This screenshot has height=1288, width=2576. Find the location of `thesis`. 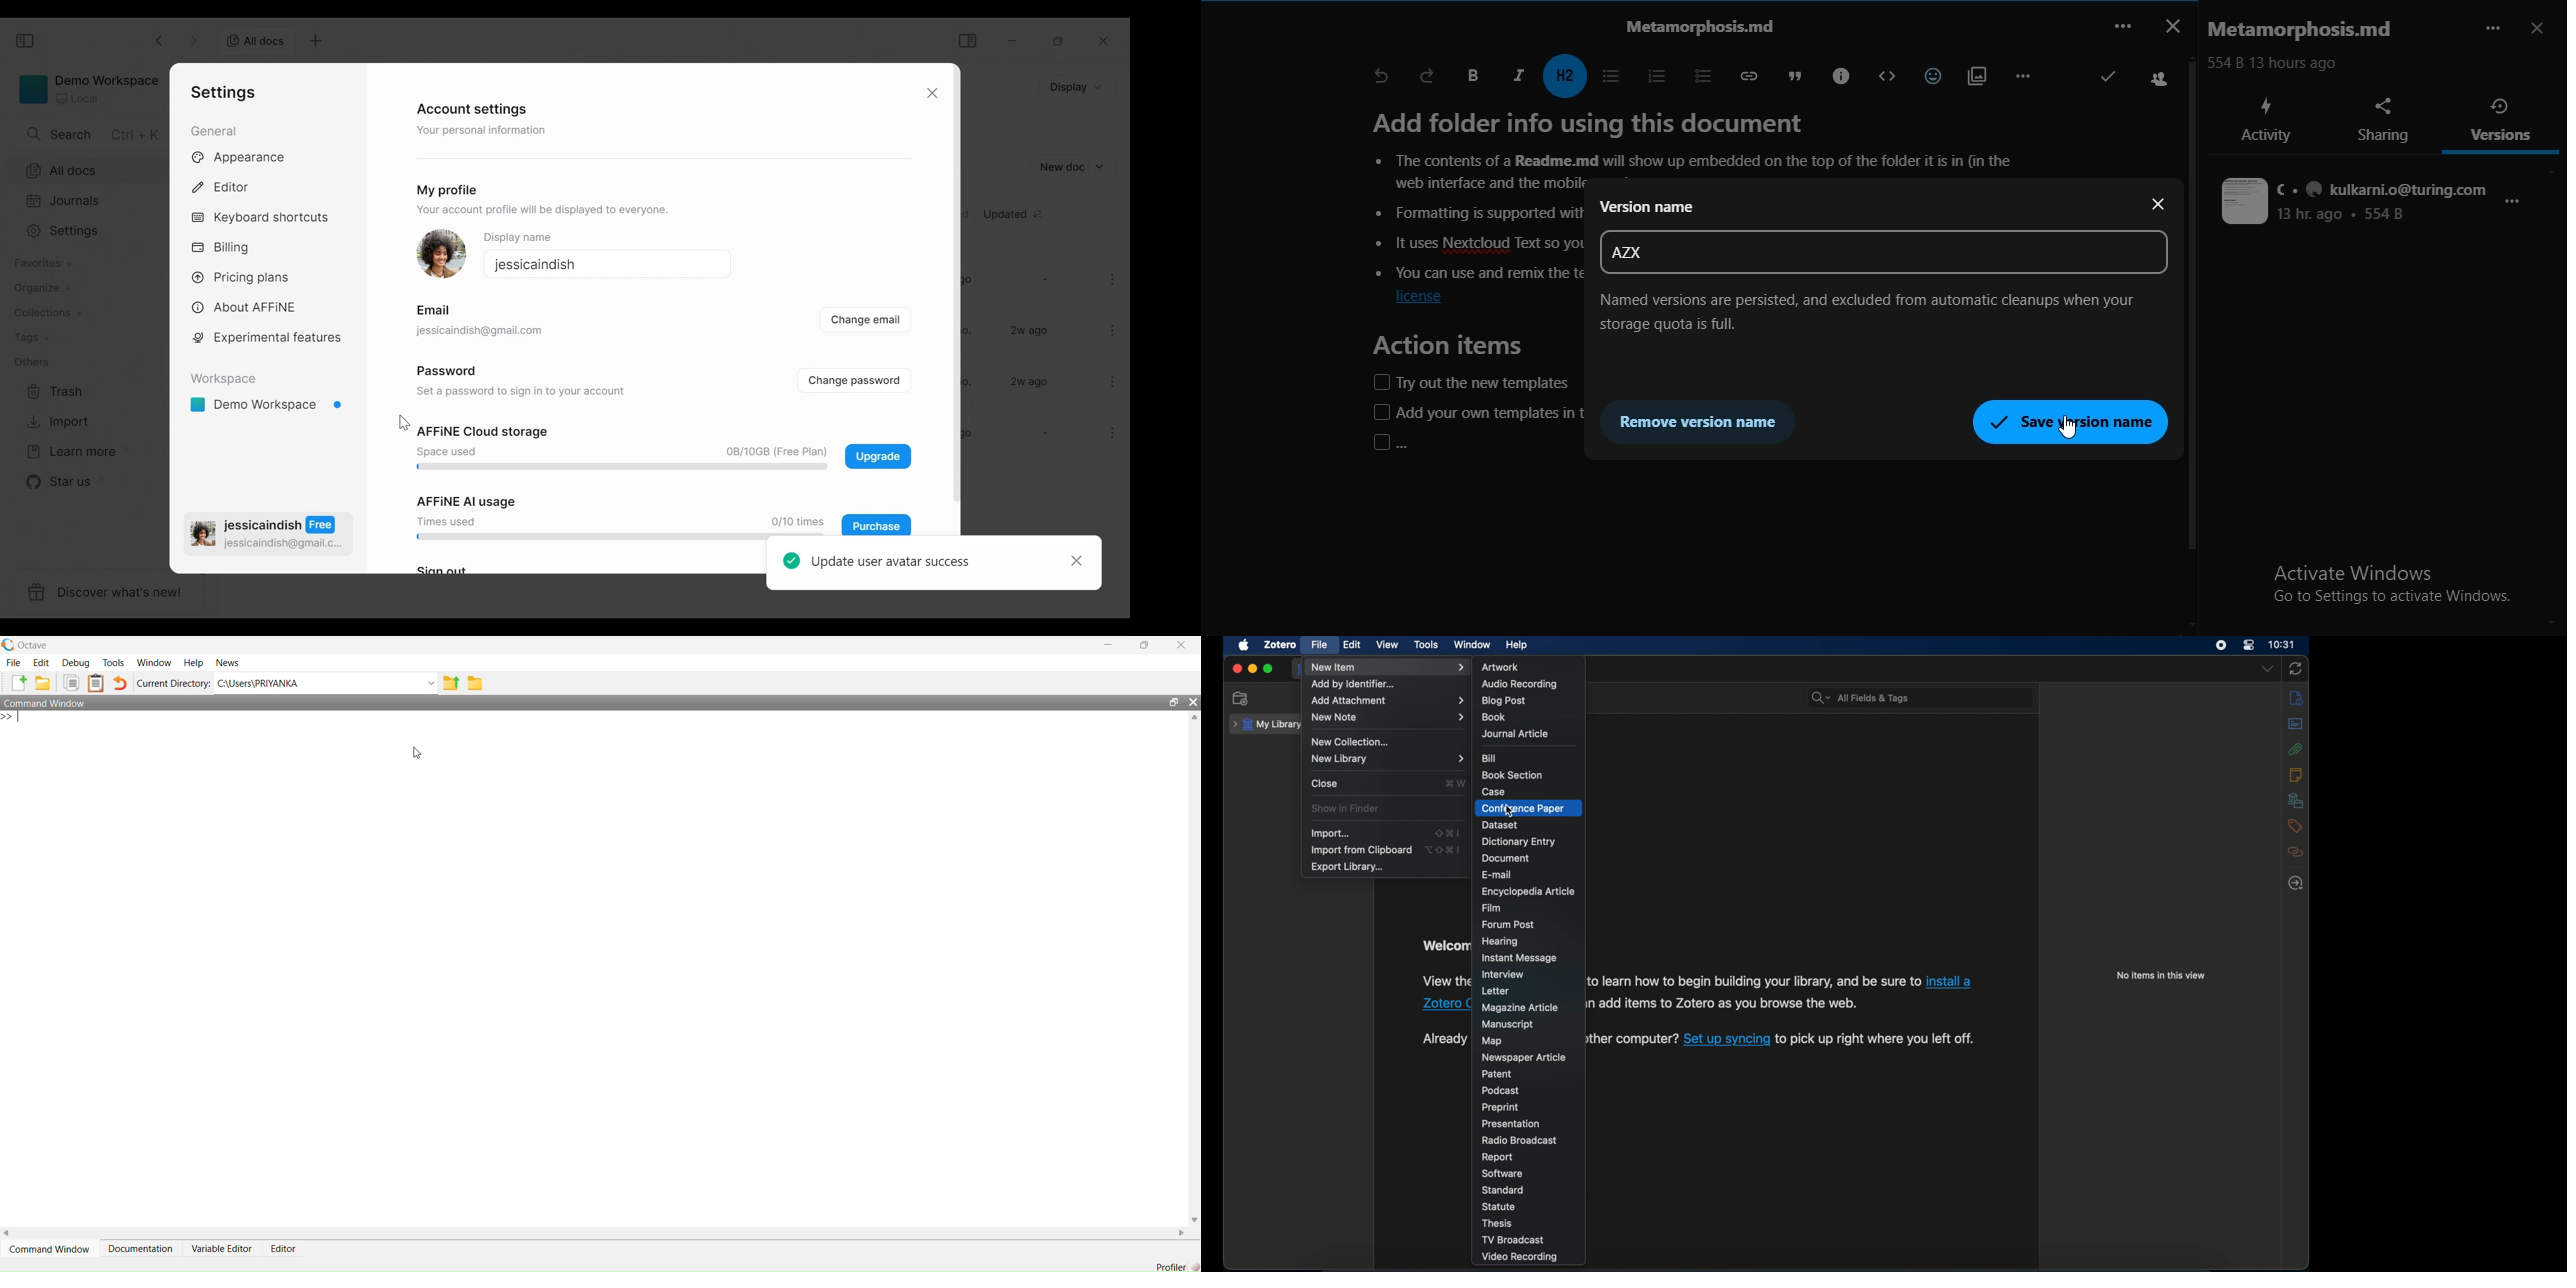

thesis is located at coordinates (1497, 1223).